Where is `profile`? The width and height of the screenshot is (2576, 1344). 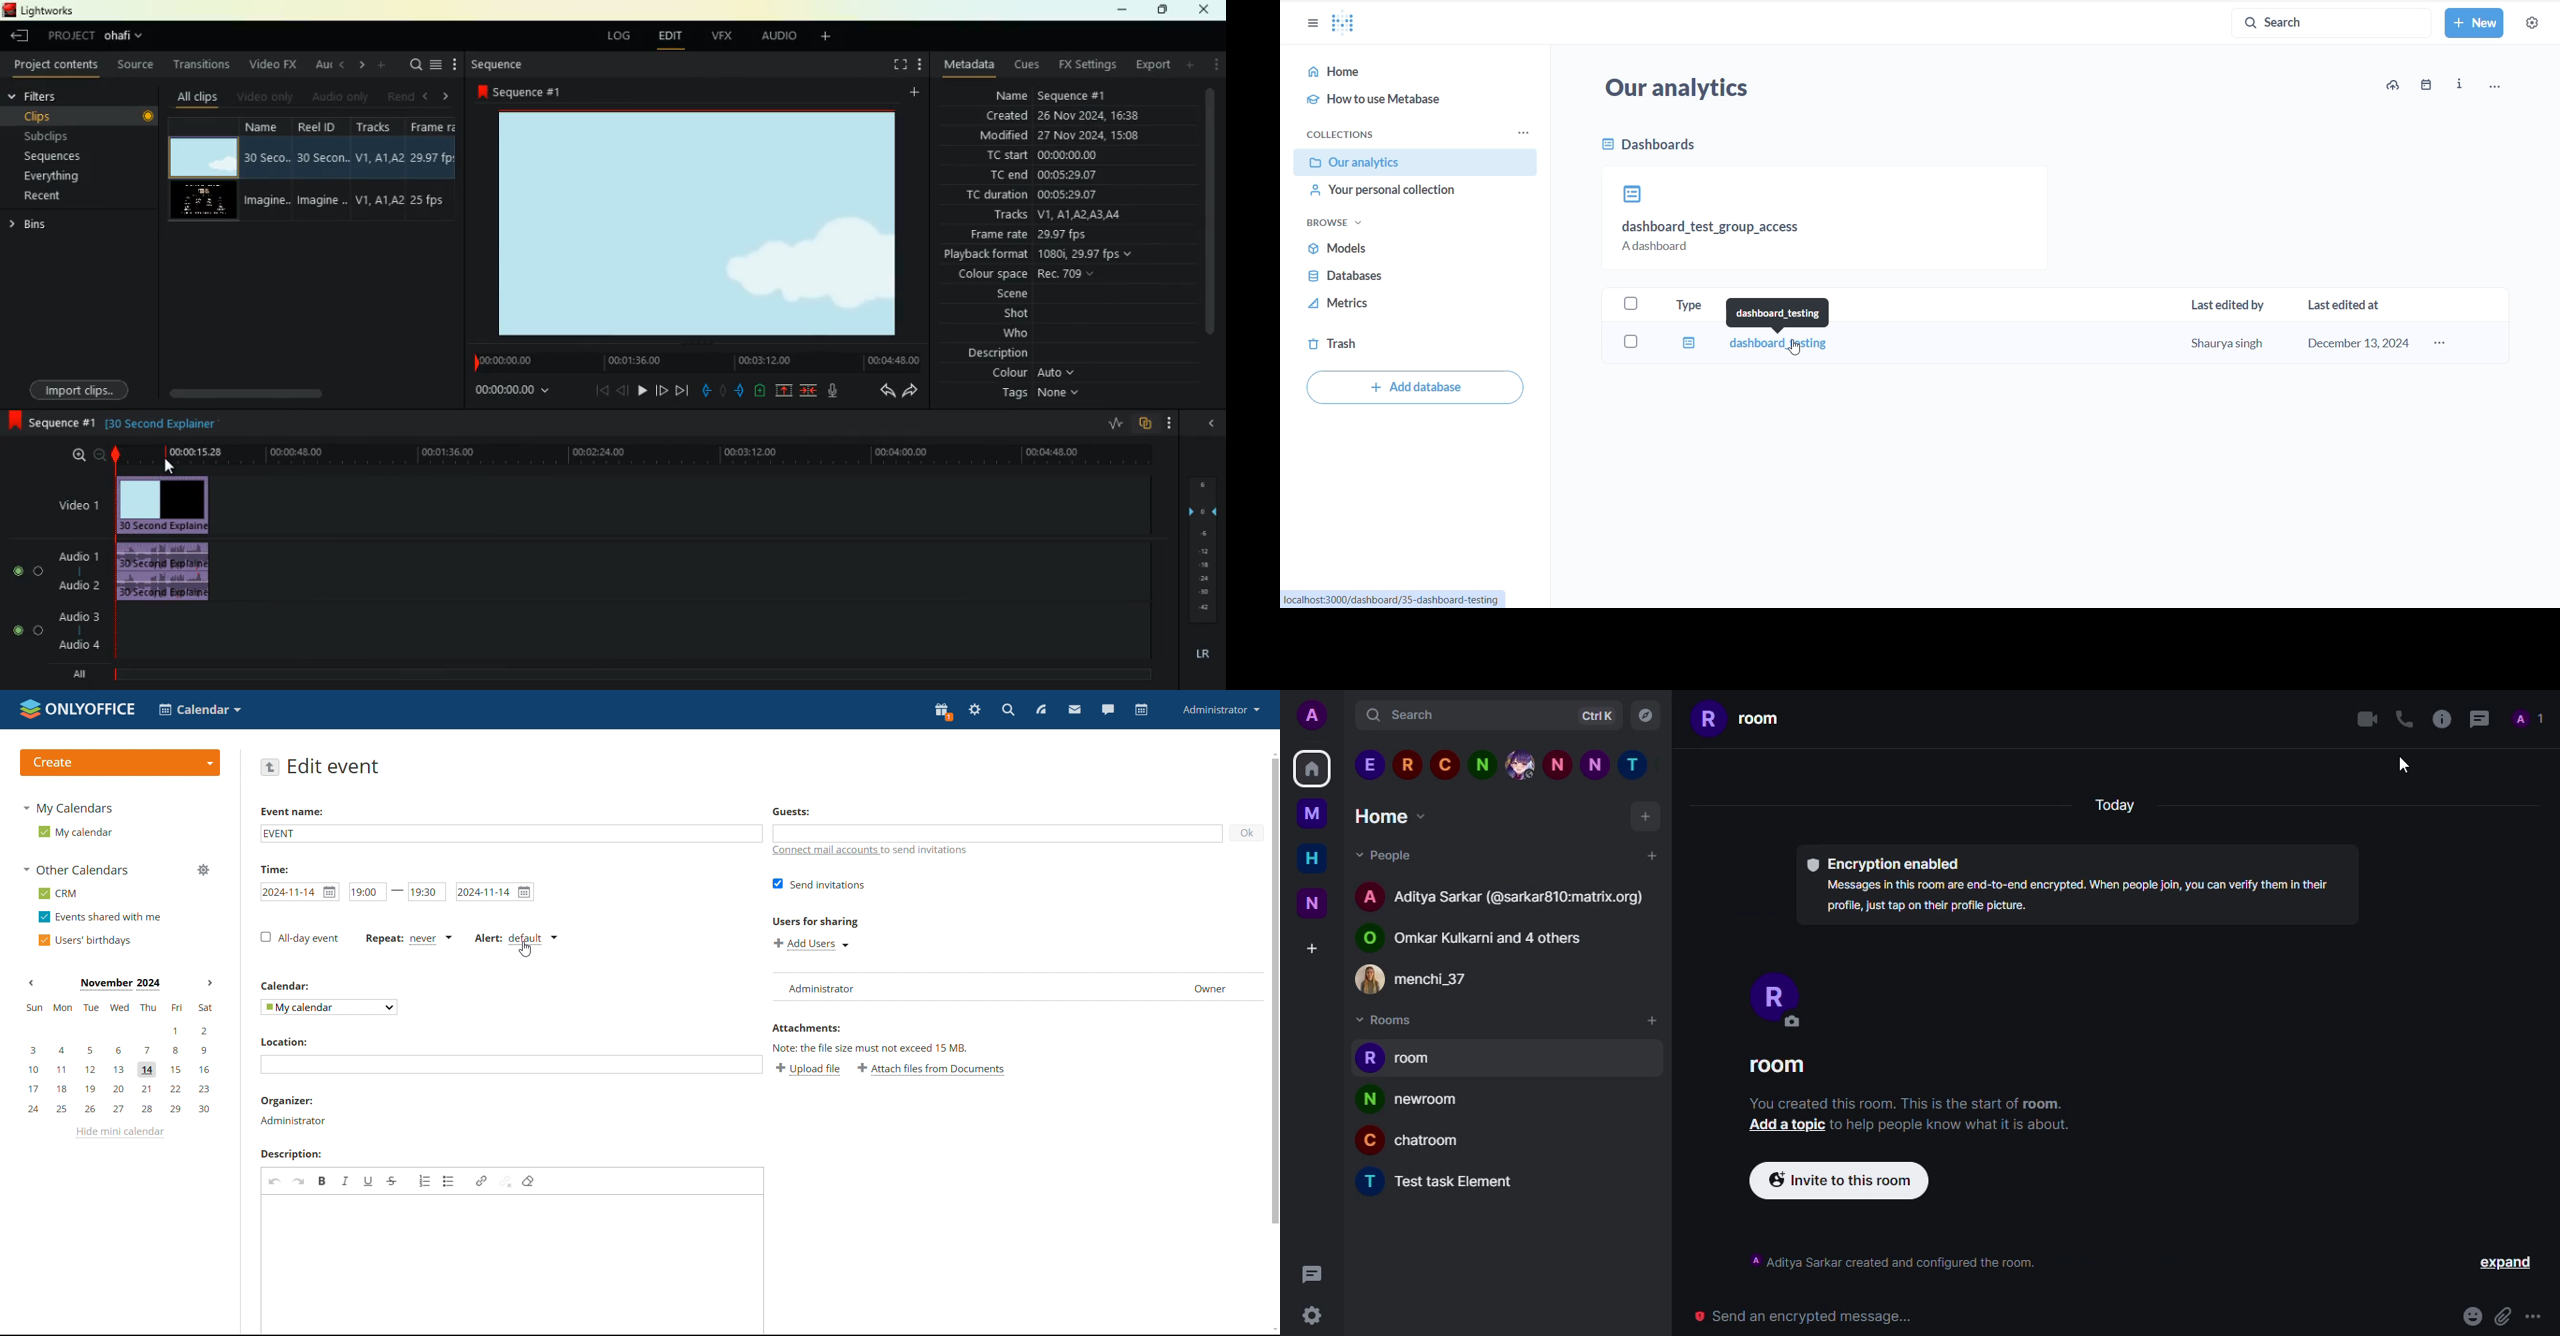
profile is located at coordinates (1365, 939).